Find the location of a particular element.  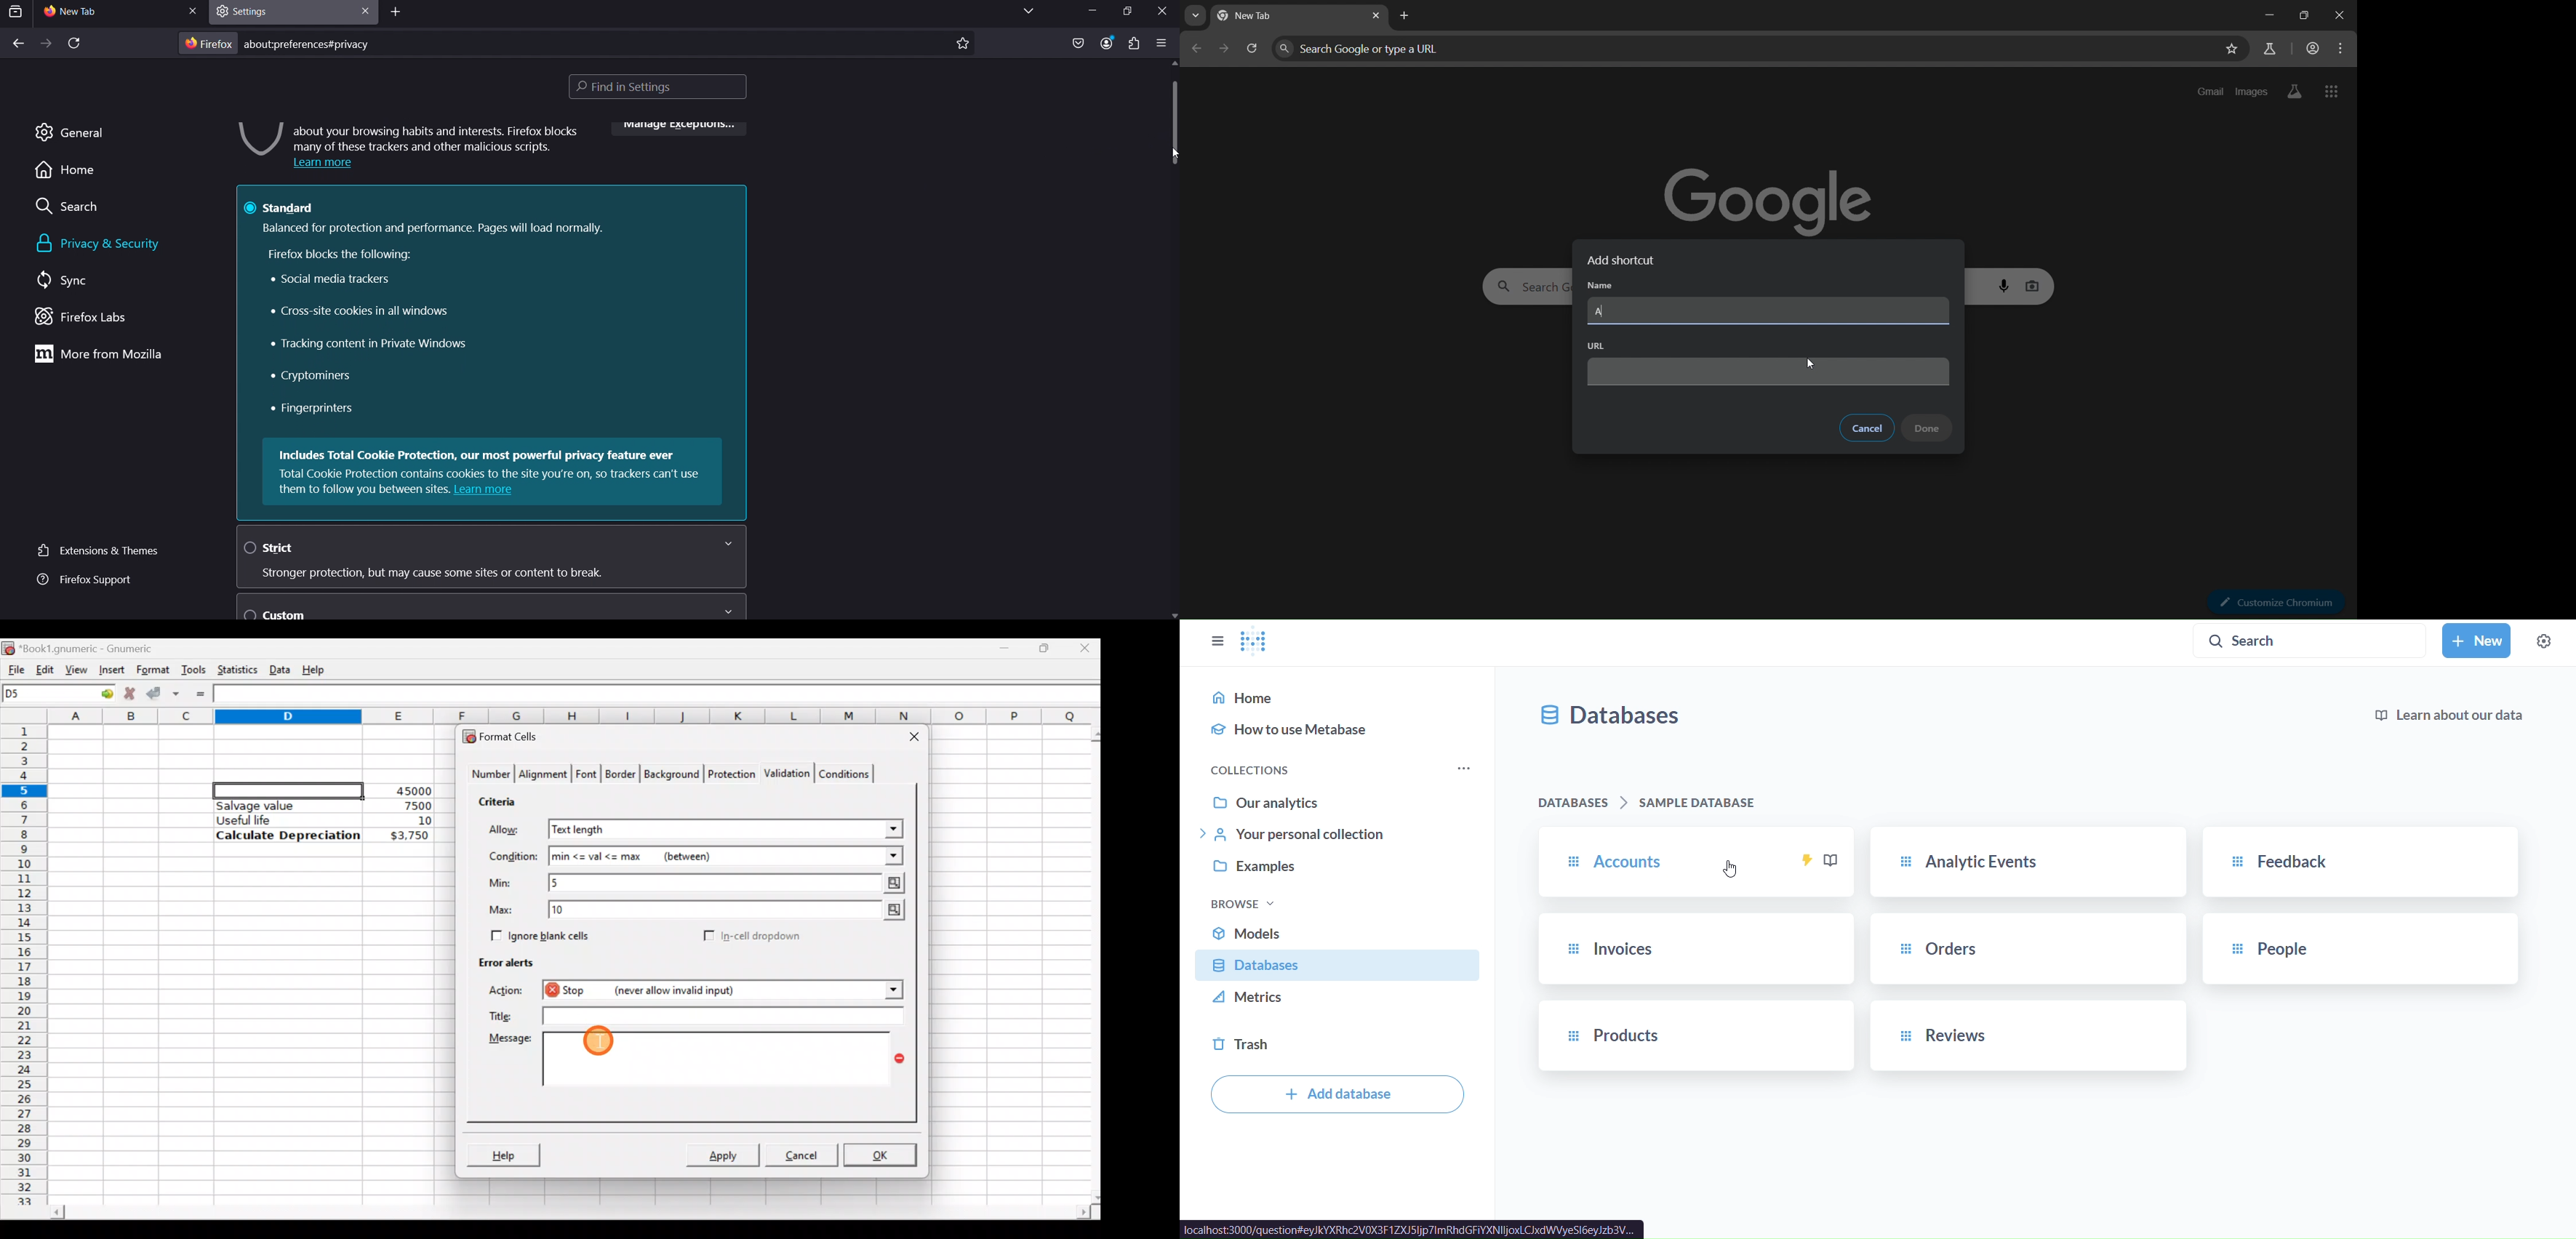

Close is located at coordinates (909, 739).